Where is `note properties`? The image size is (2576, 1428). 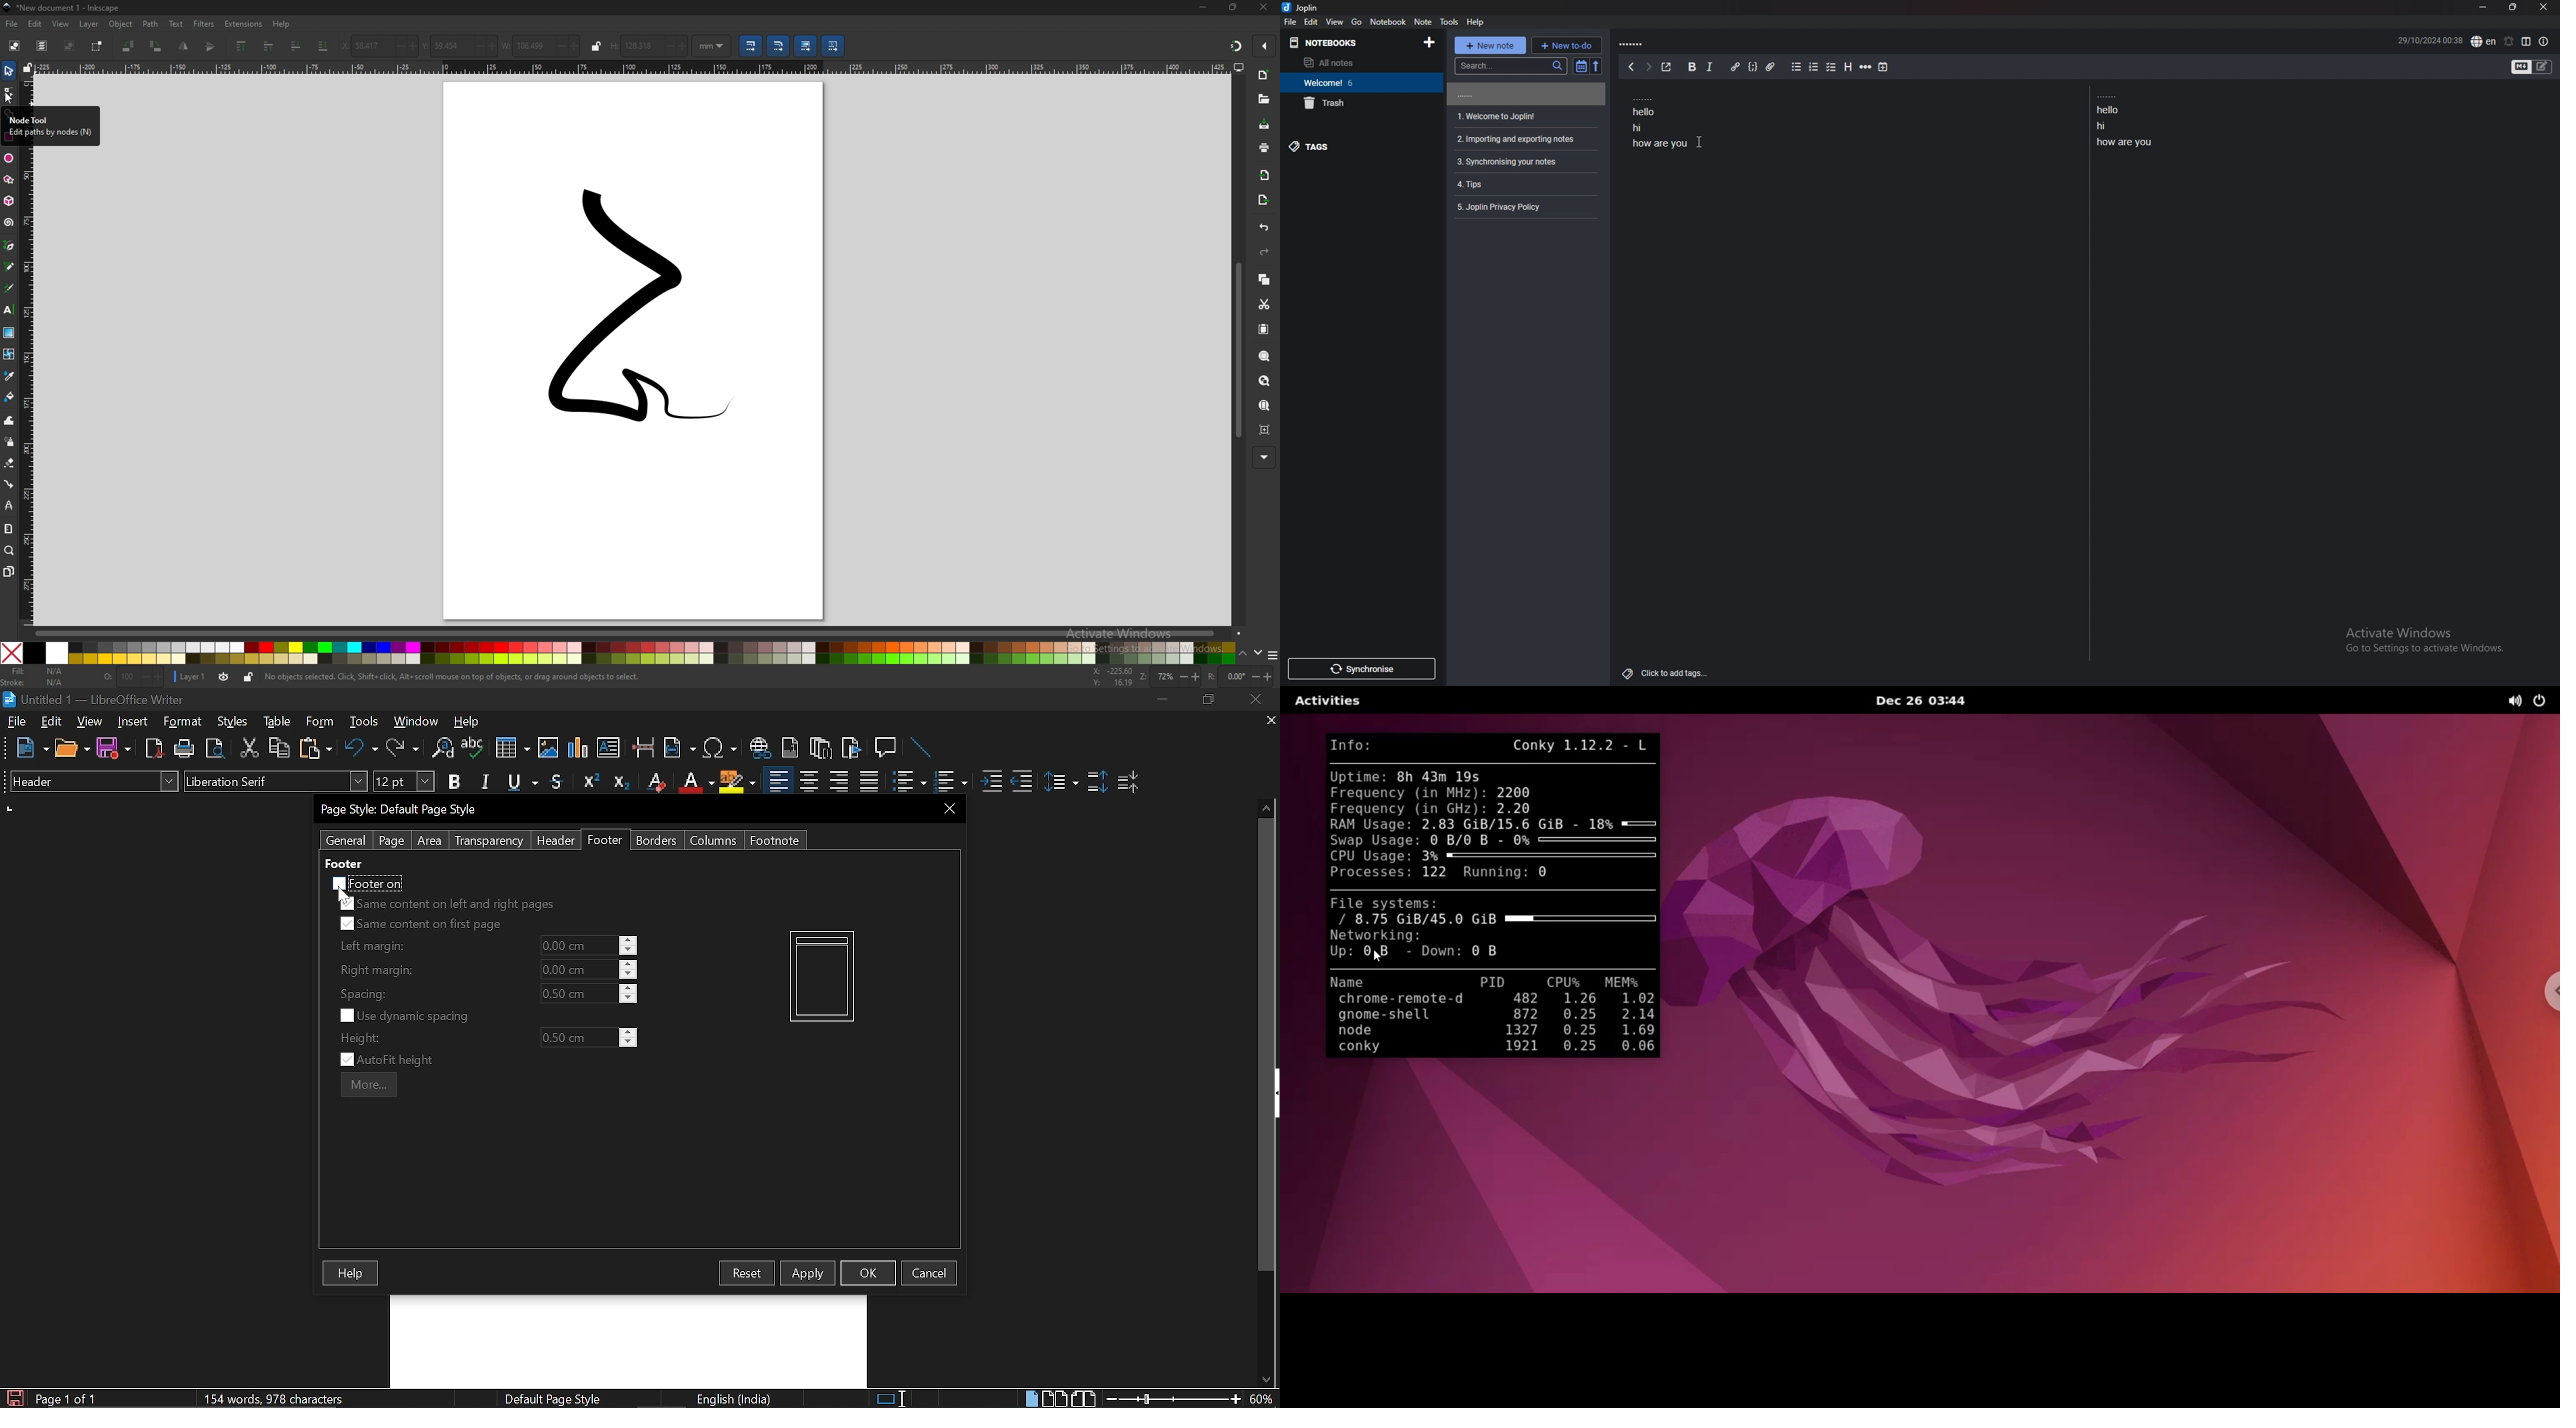
note properties is located at coordinates (2543, 42).